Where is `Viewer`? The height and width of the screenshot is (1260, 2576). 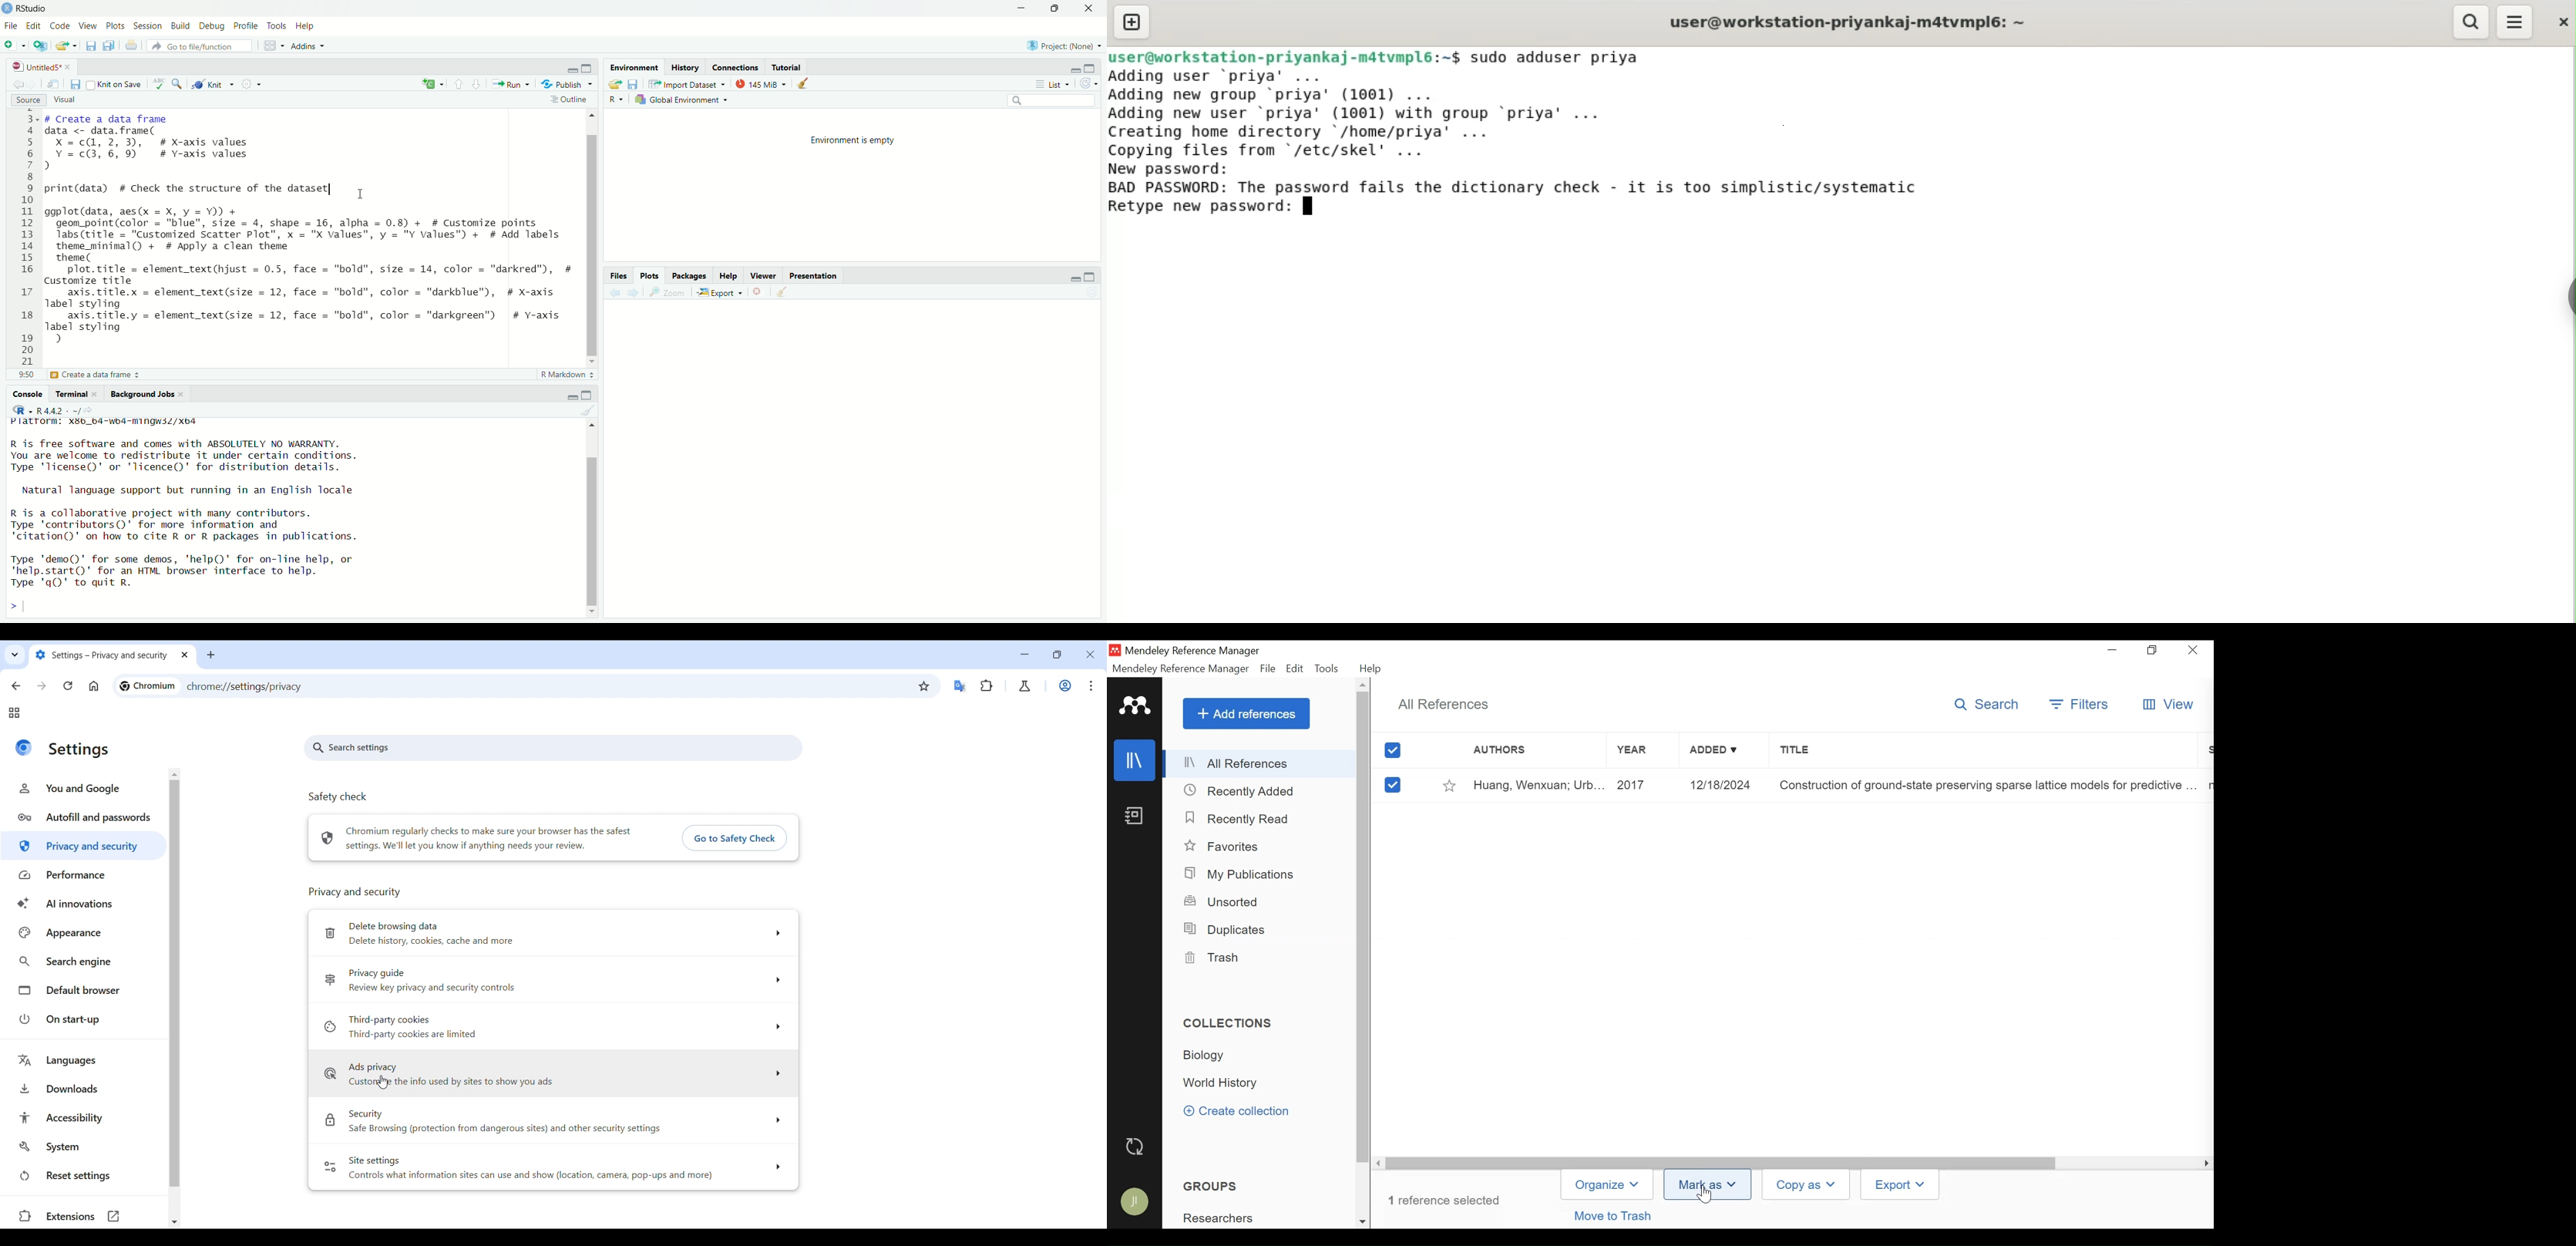 Viewer is located at coordinates (762, 277).